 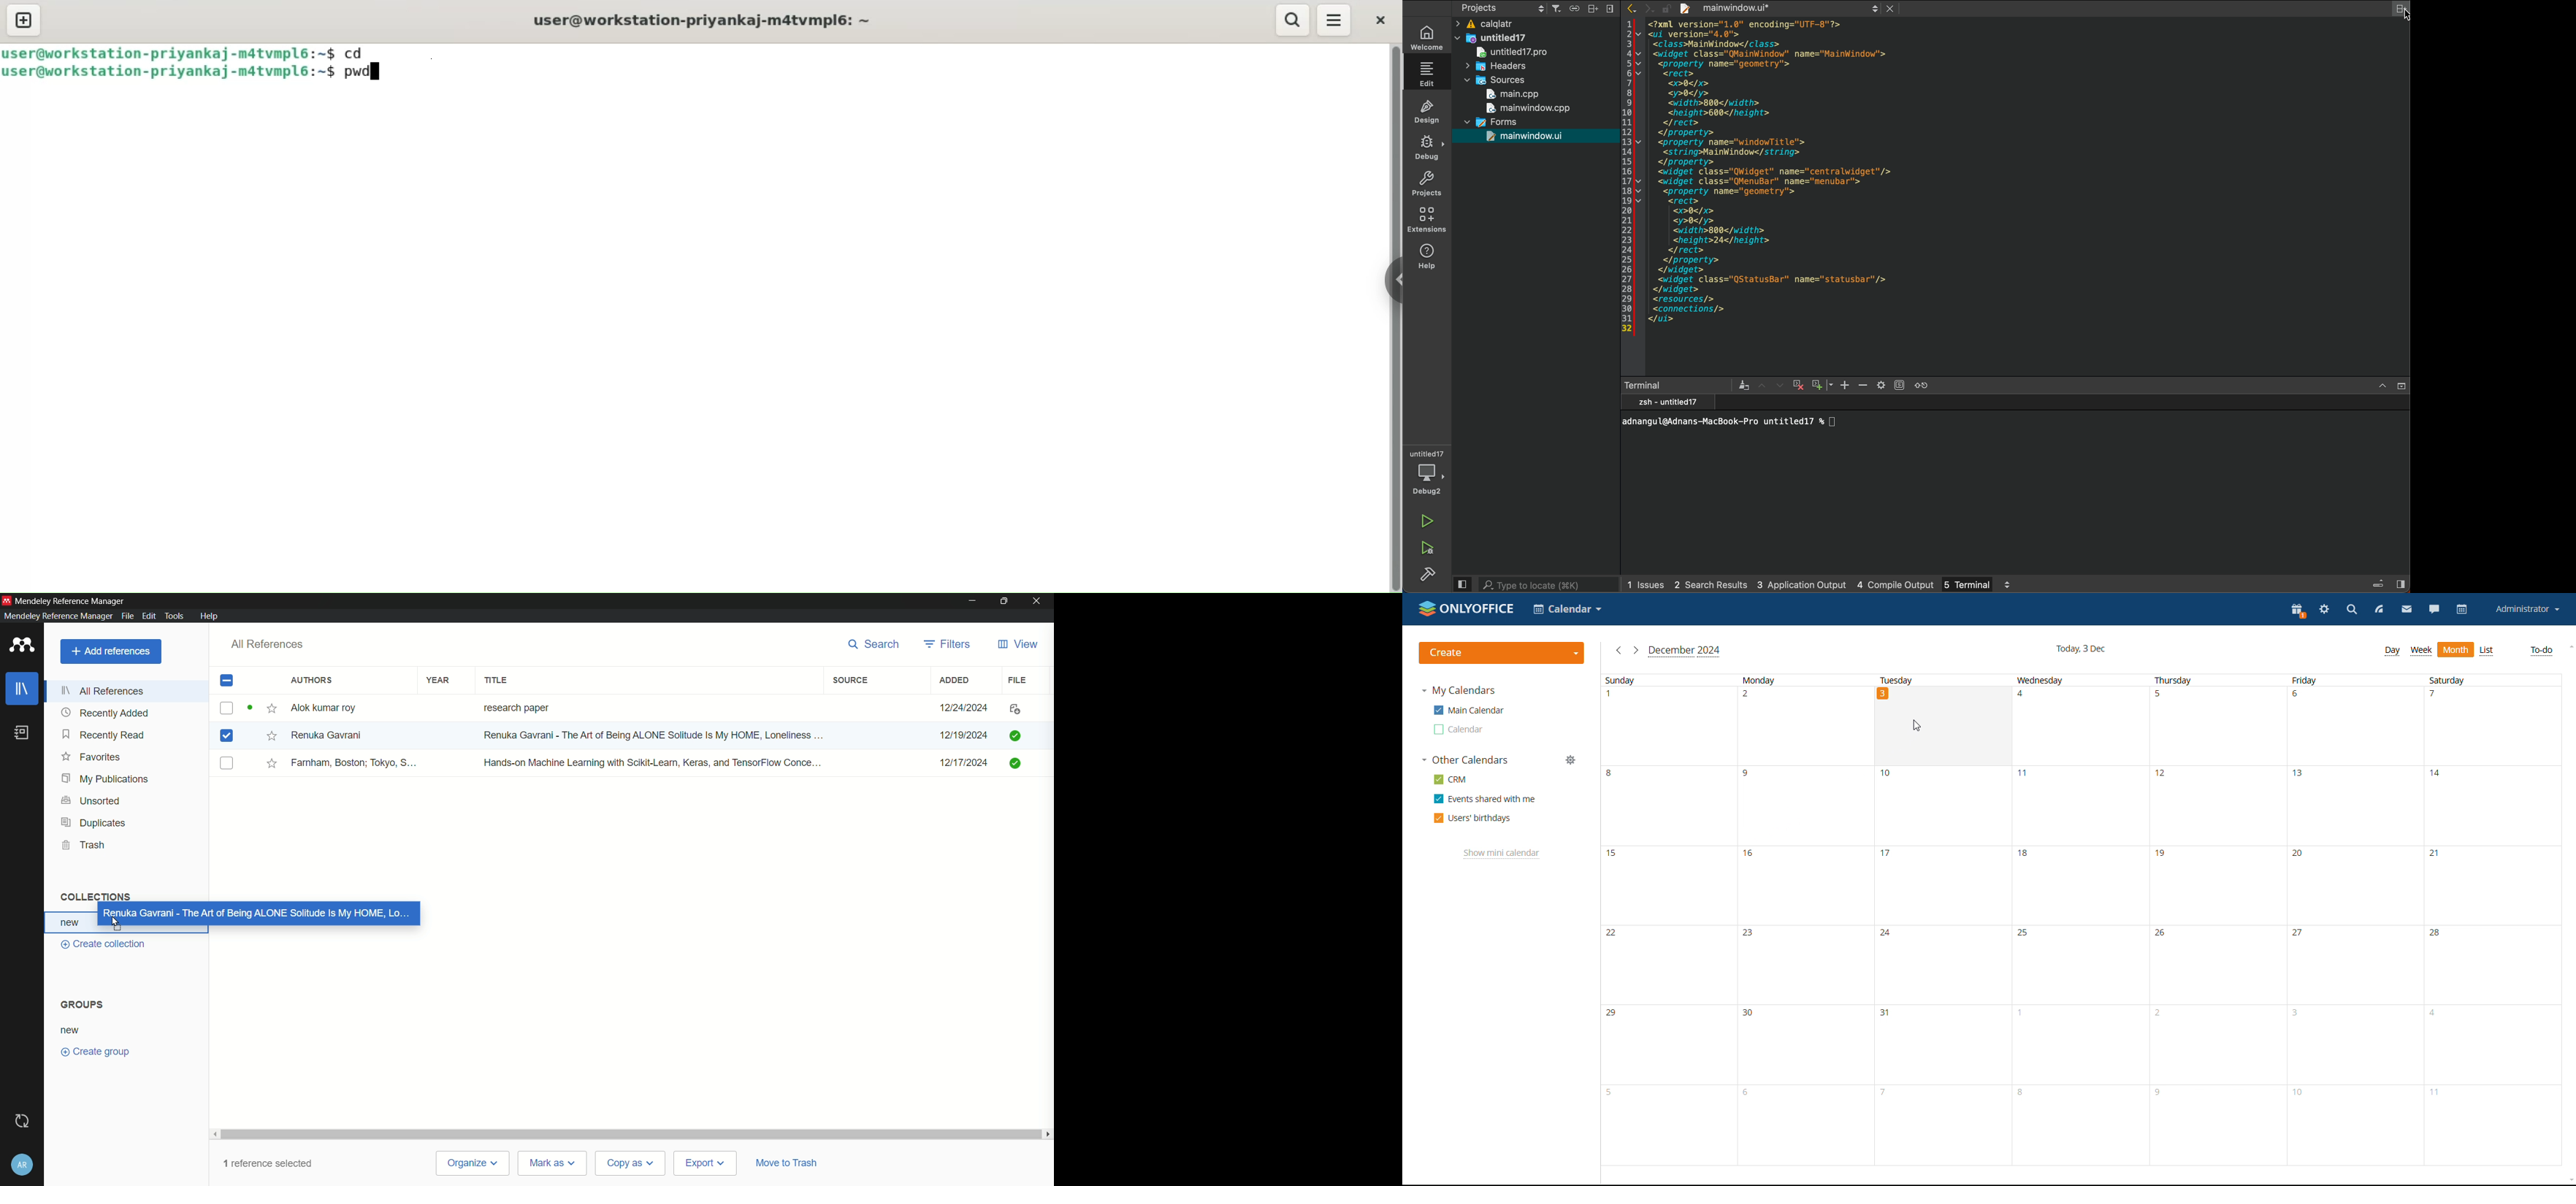 What do you see at coordinates (971, 601) in the screenshot?
I see `minimize` at bounding box center [971, 601].